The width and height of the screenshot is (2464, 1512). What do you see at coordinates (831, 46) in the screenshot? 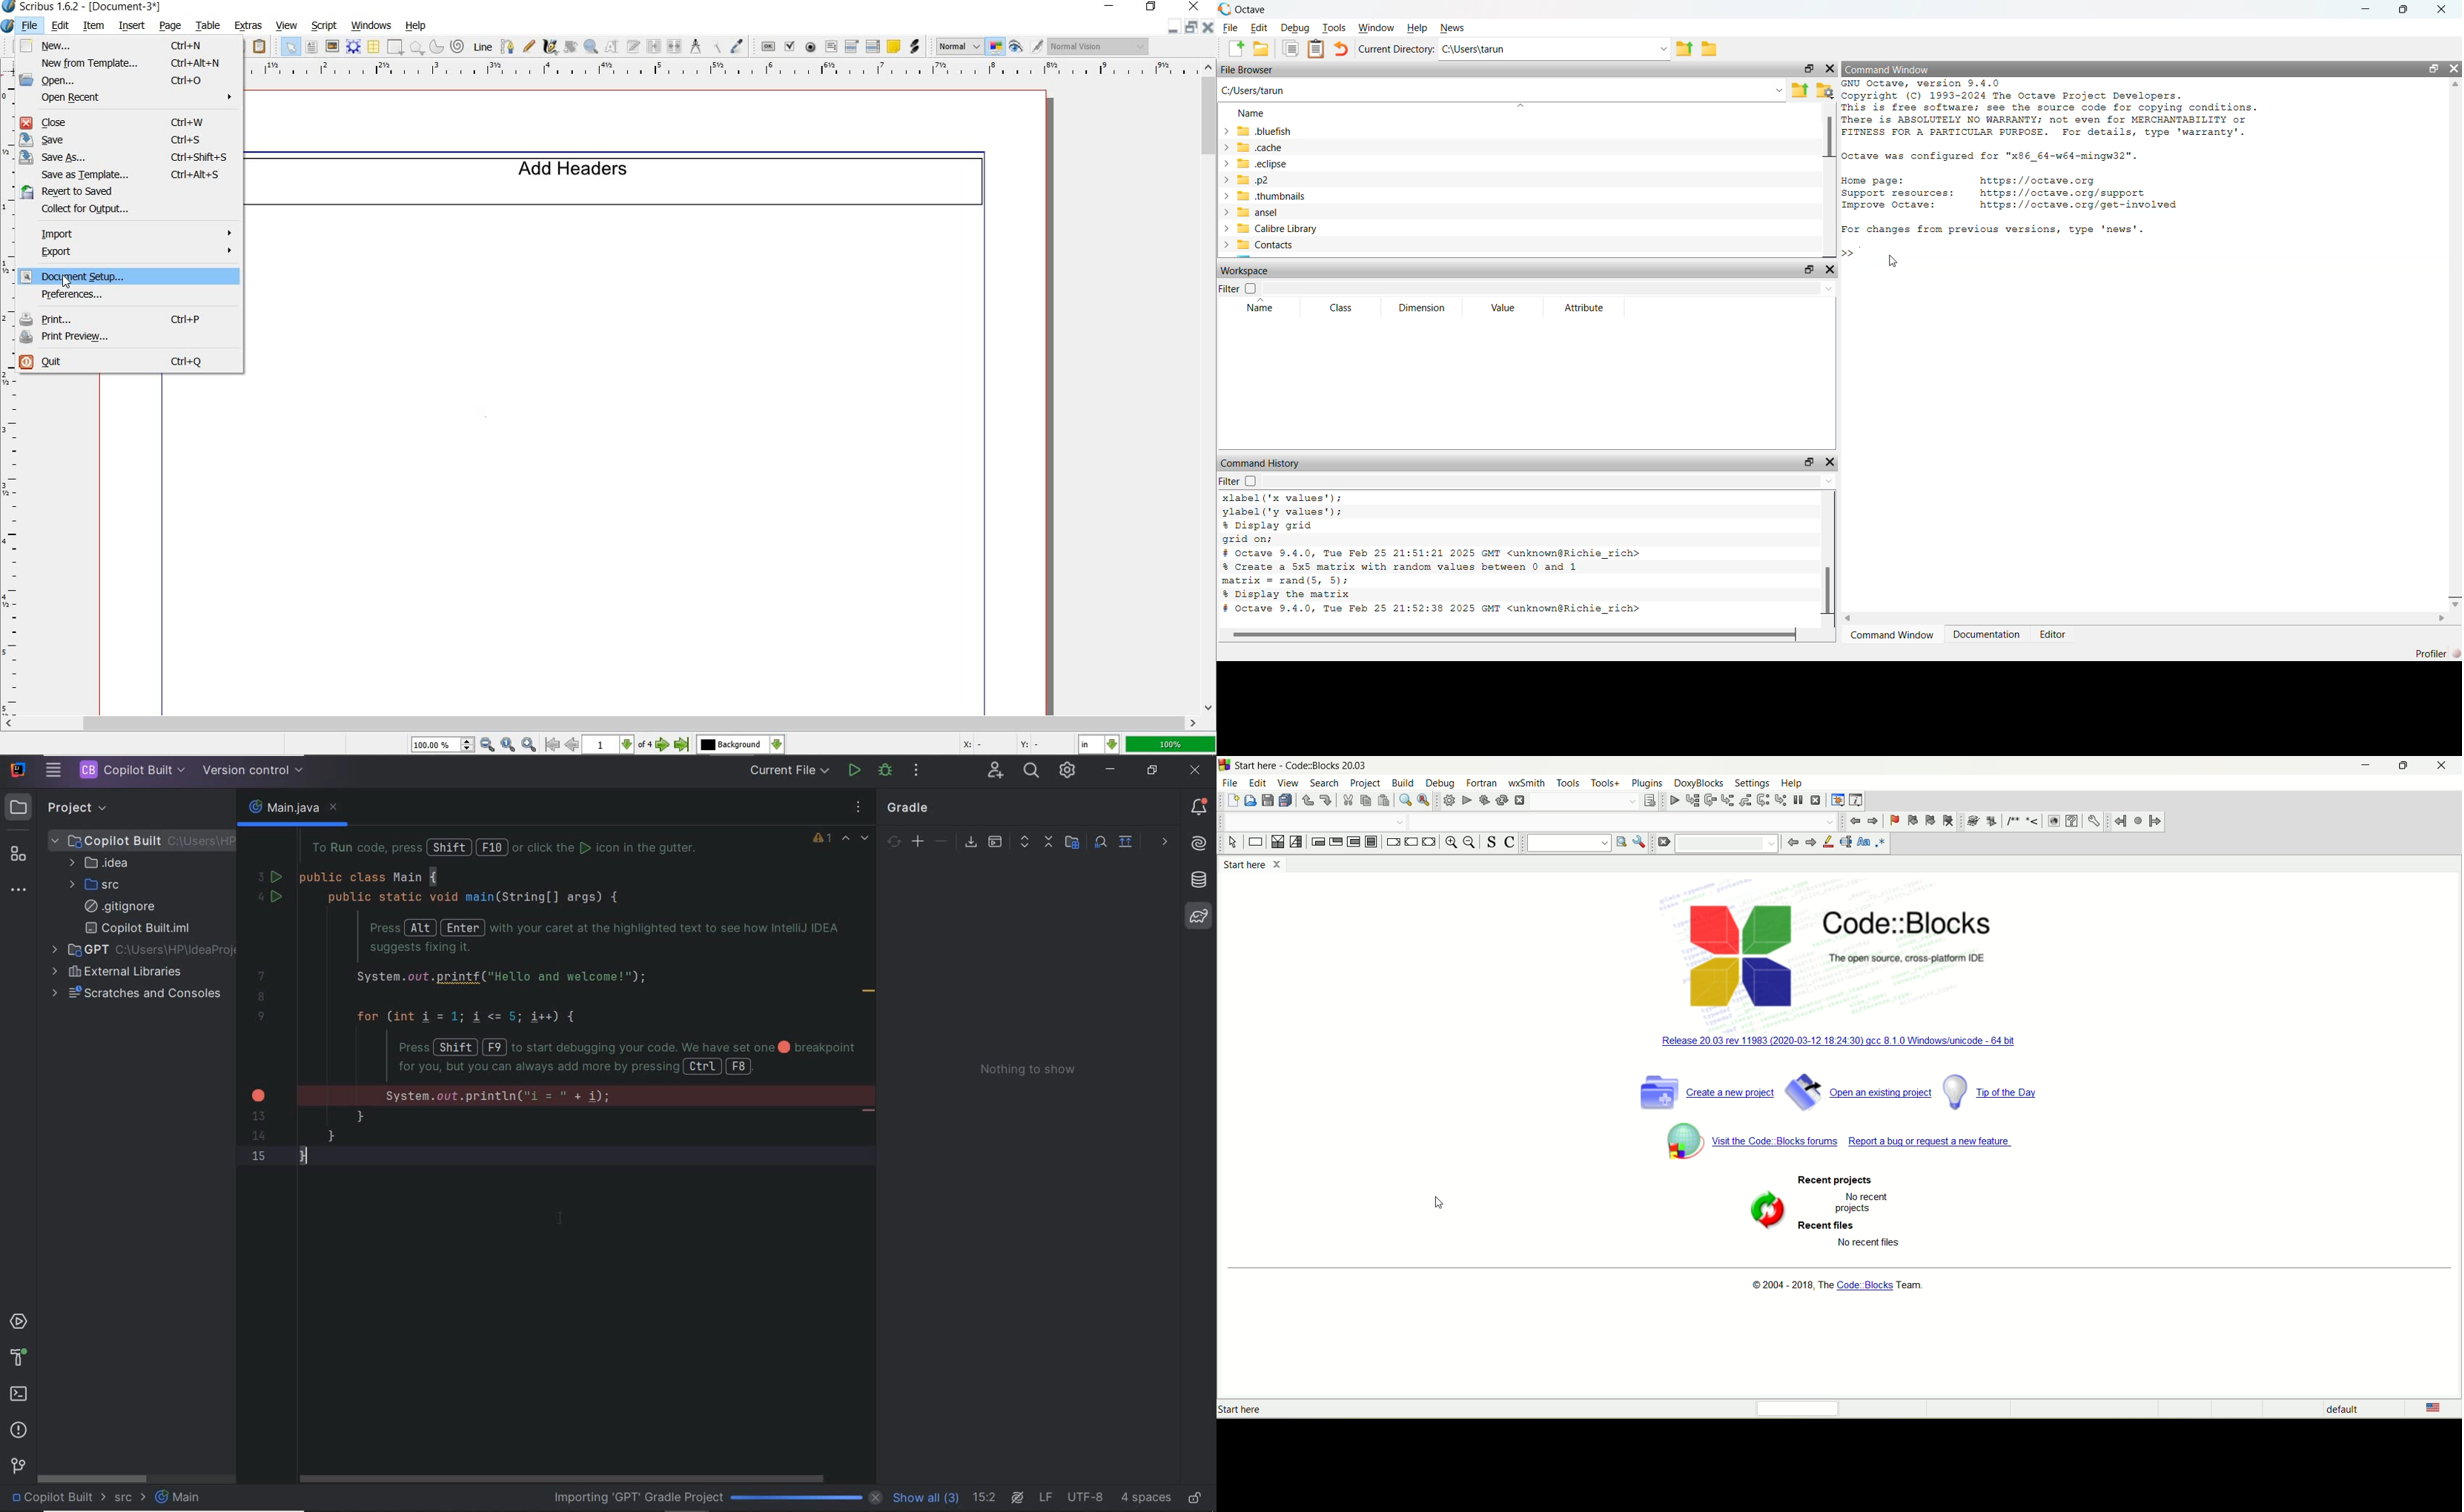
I see `pdf text field` at bounding box center [831, 46].